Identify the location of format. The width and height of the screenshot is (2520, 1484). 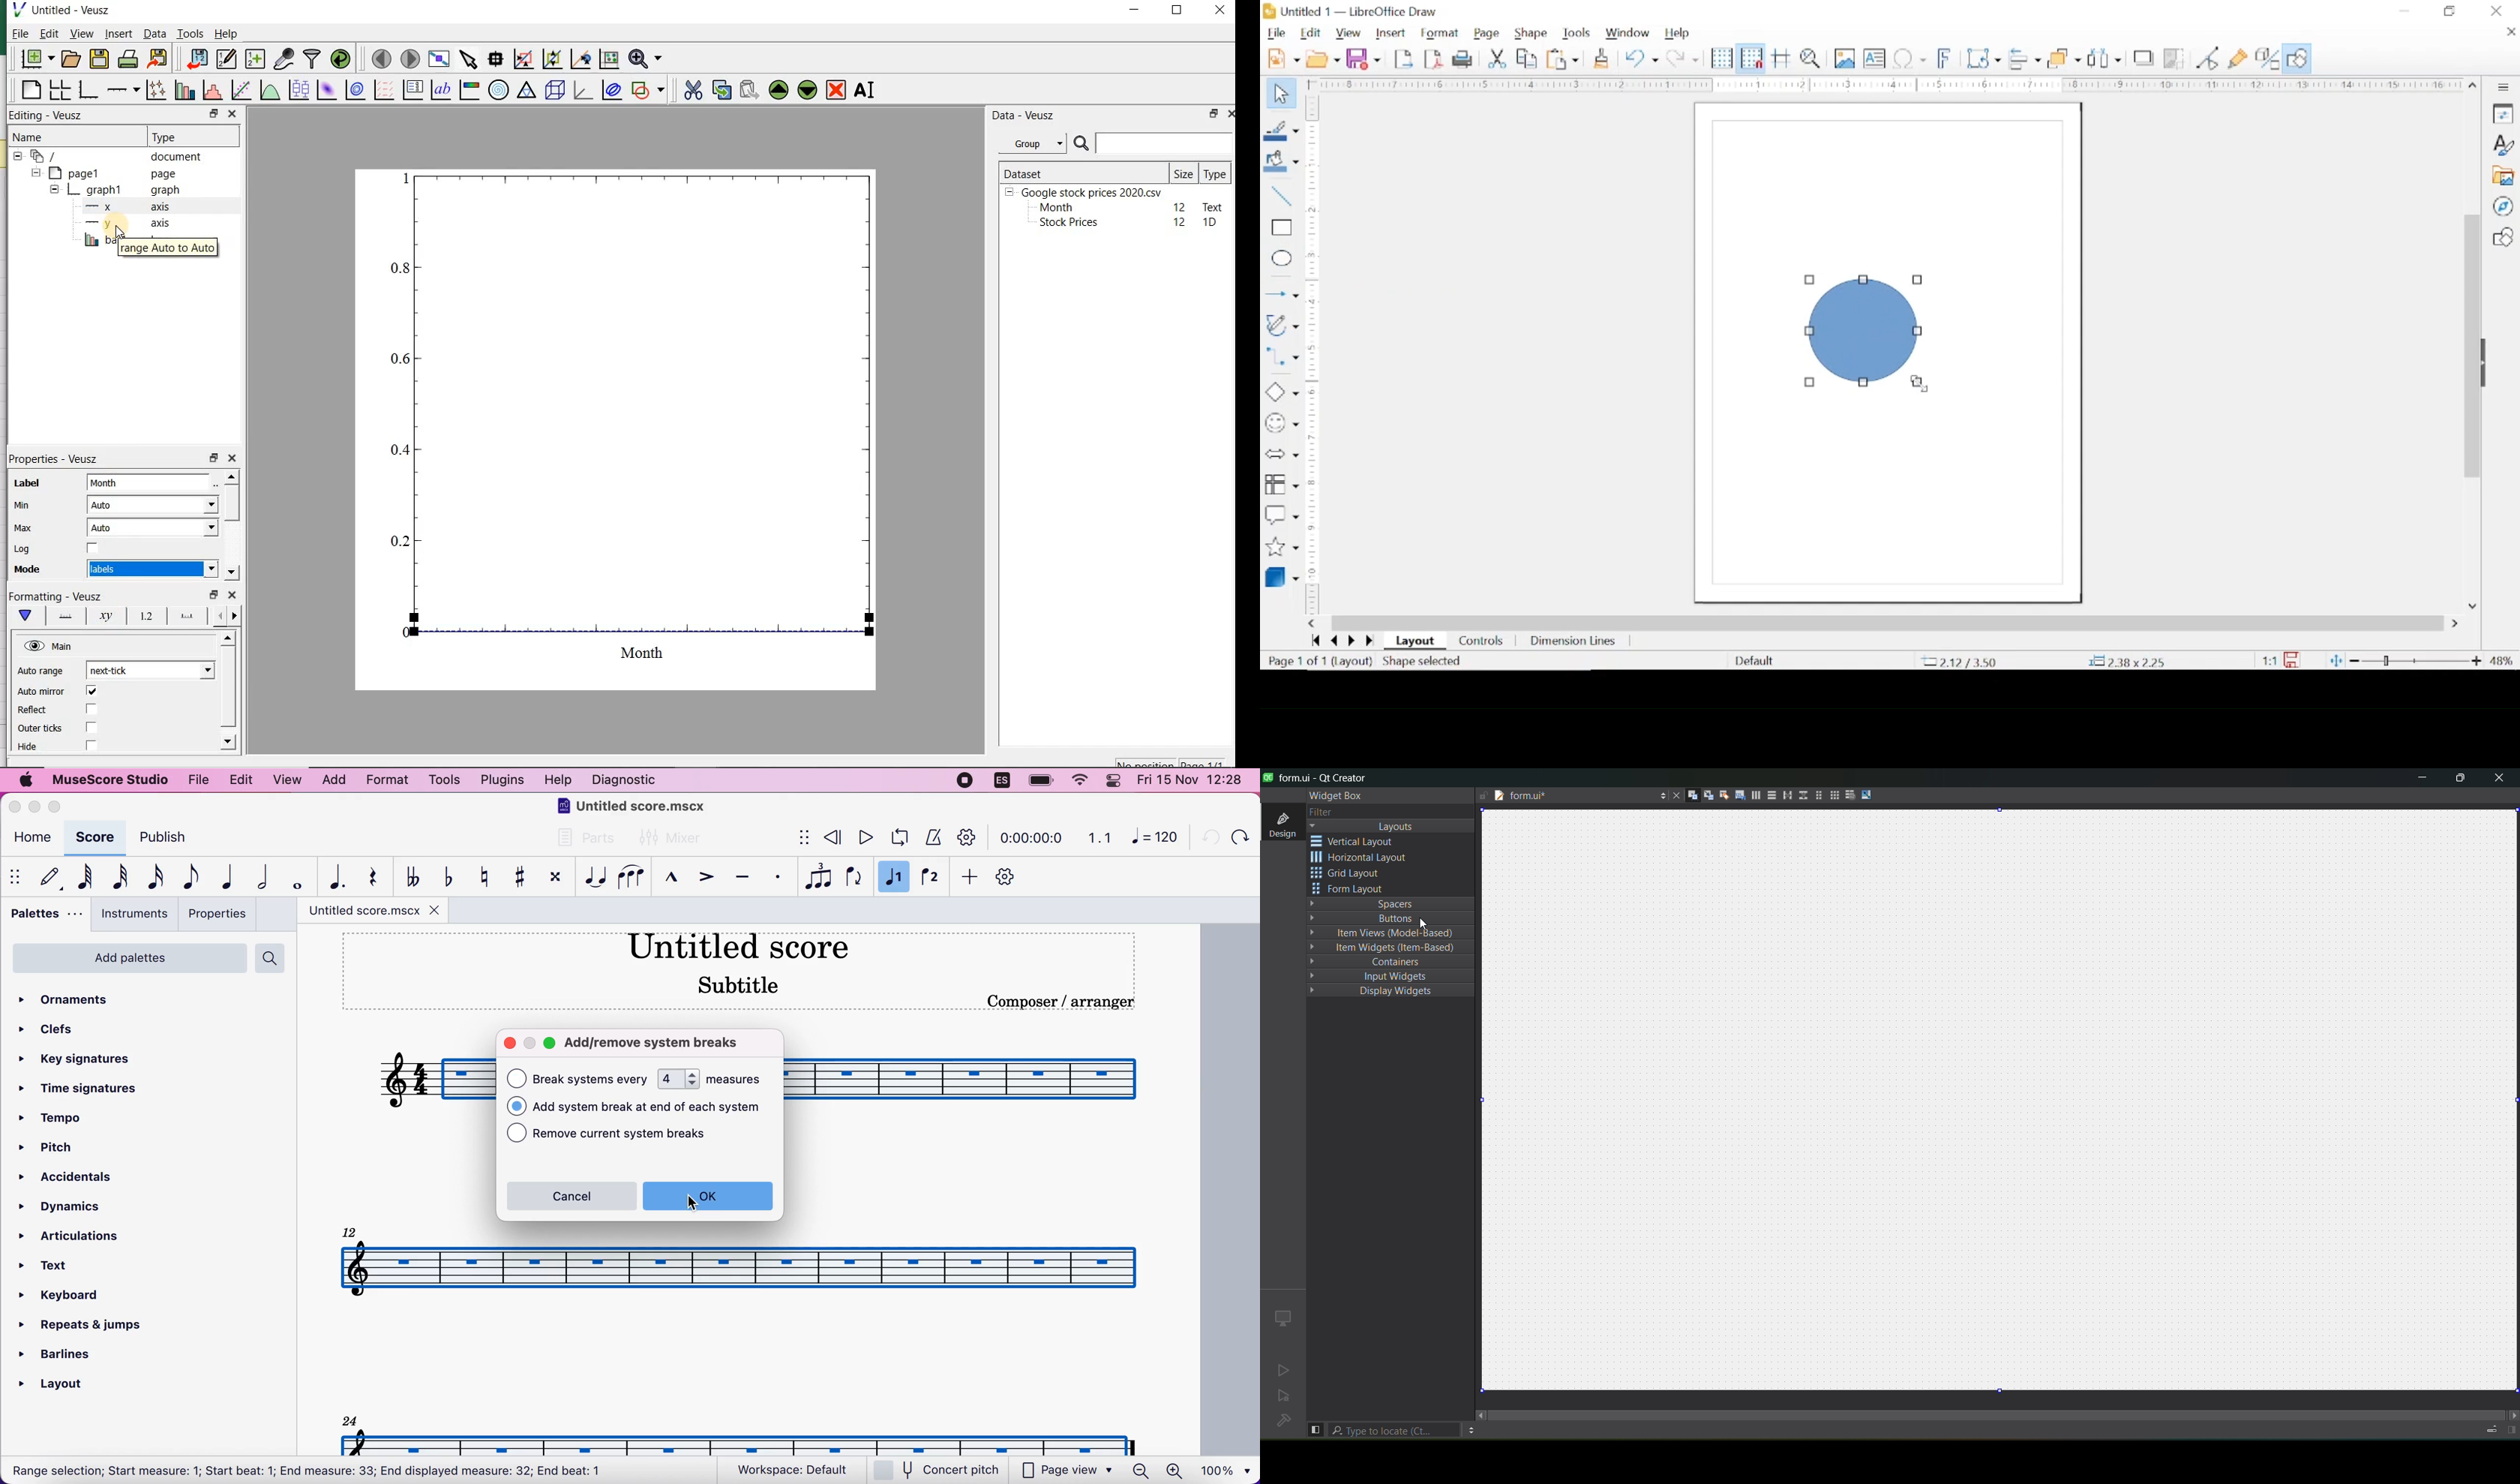
(1442, 32).